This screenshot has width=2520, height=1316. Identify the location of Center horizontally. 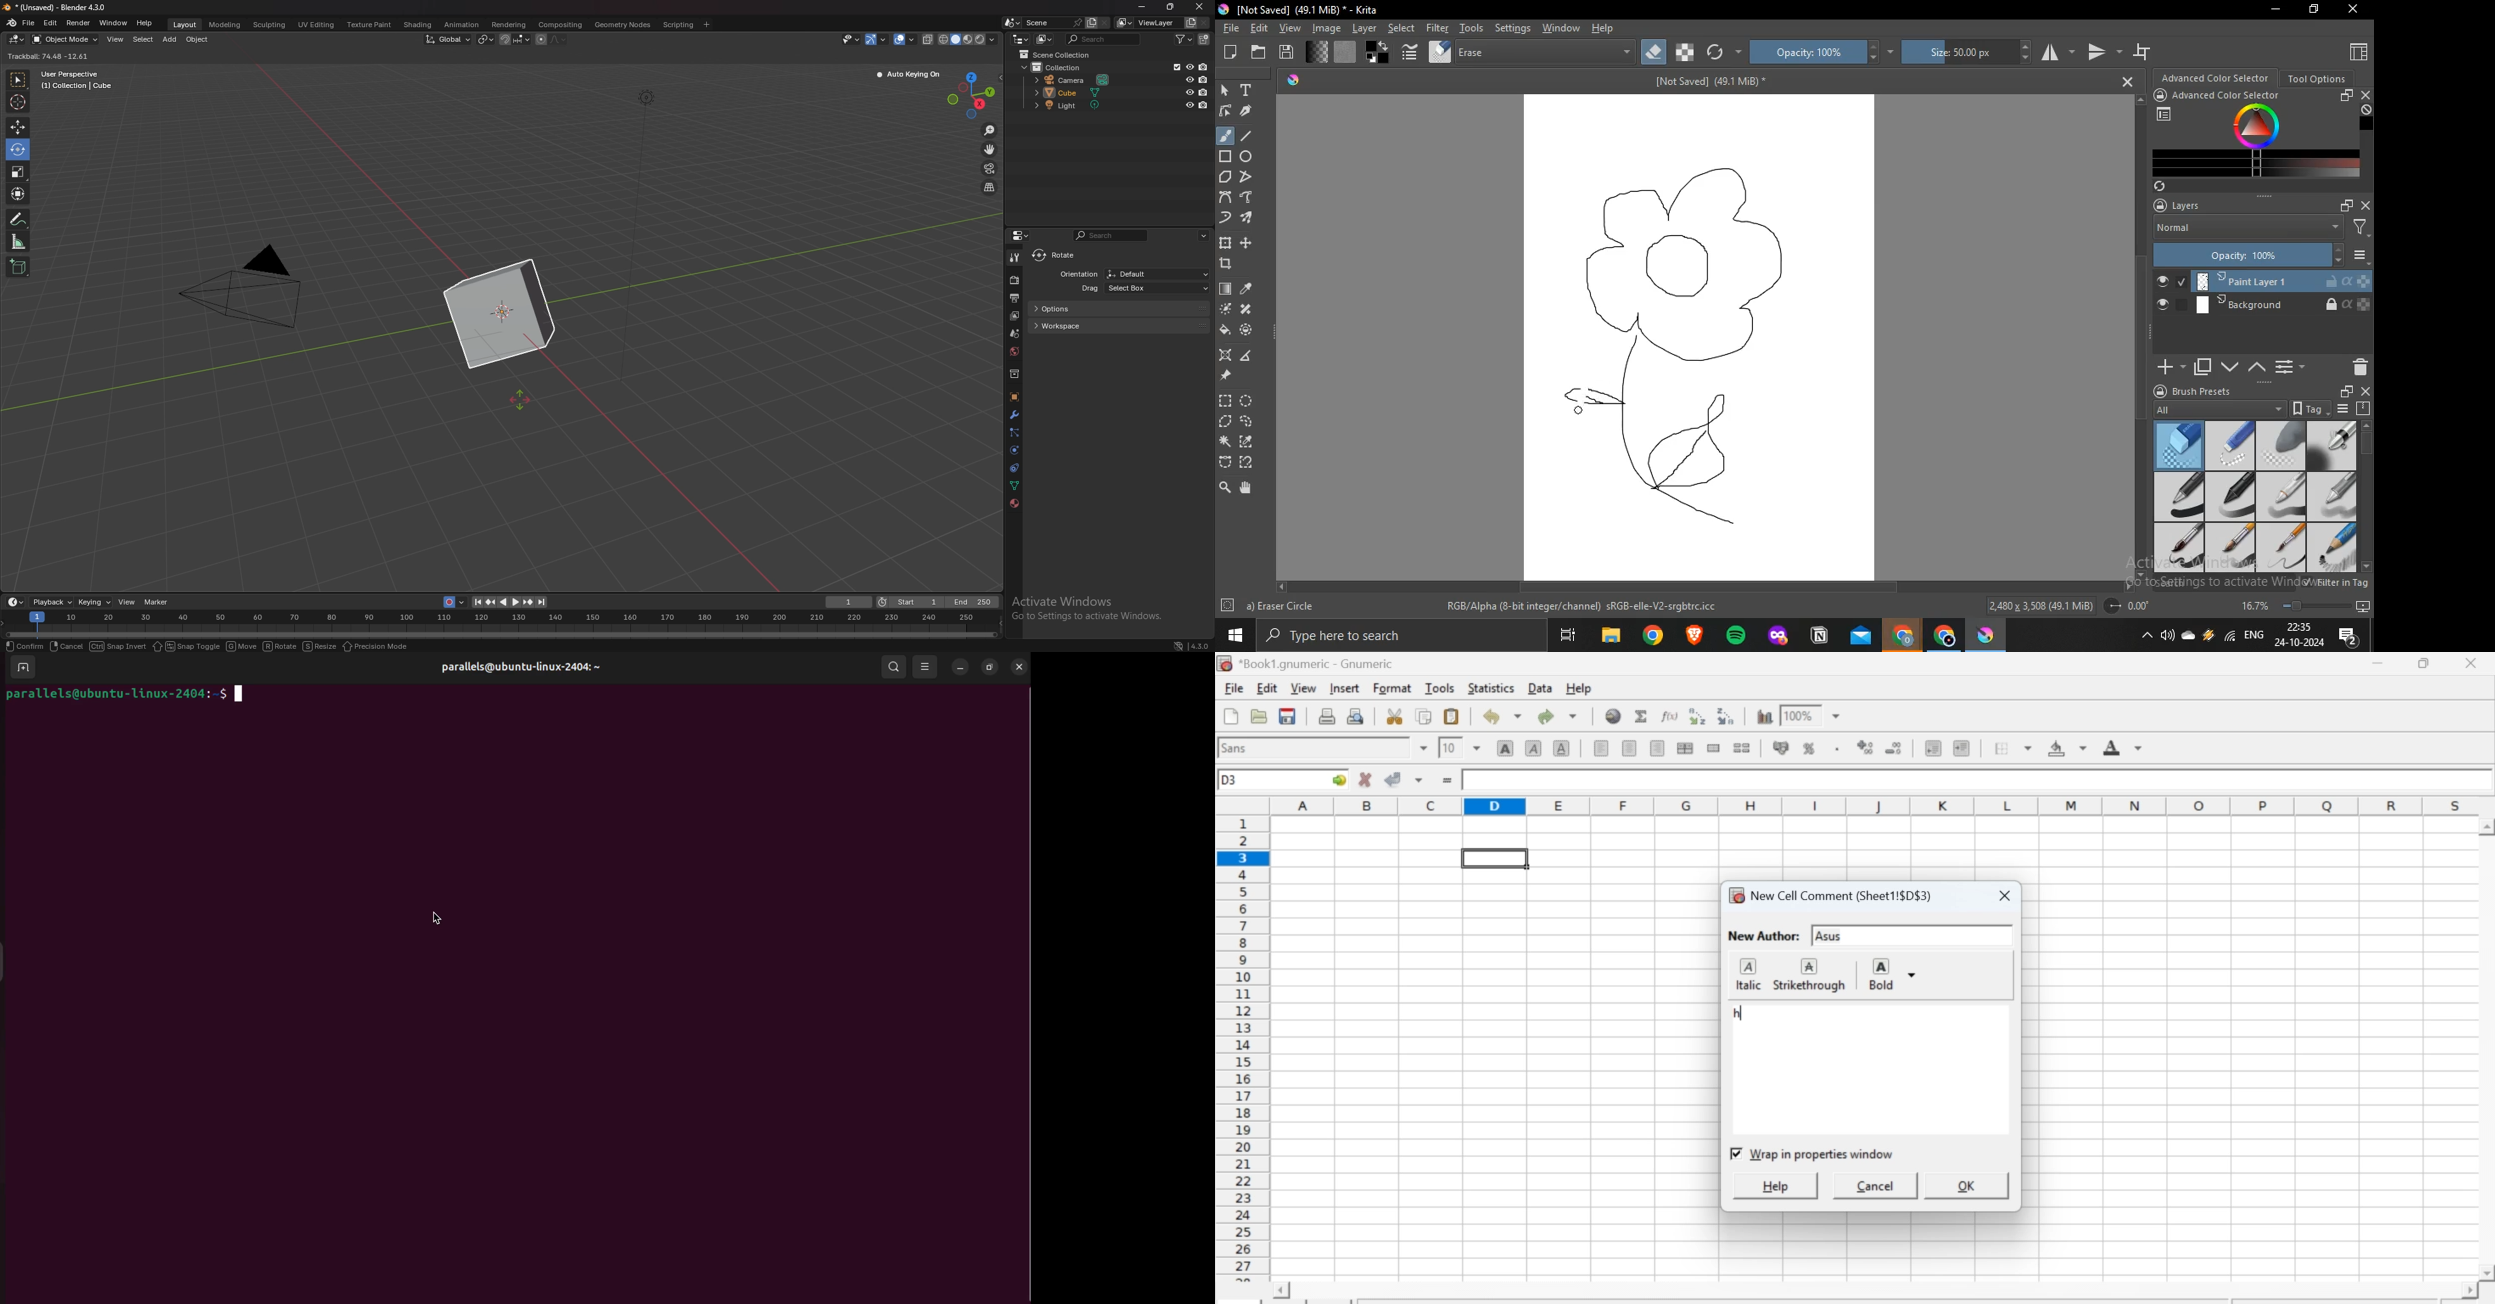
(1685, 749).